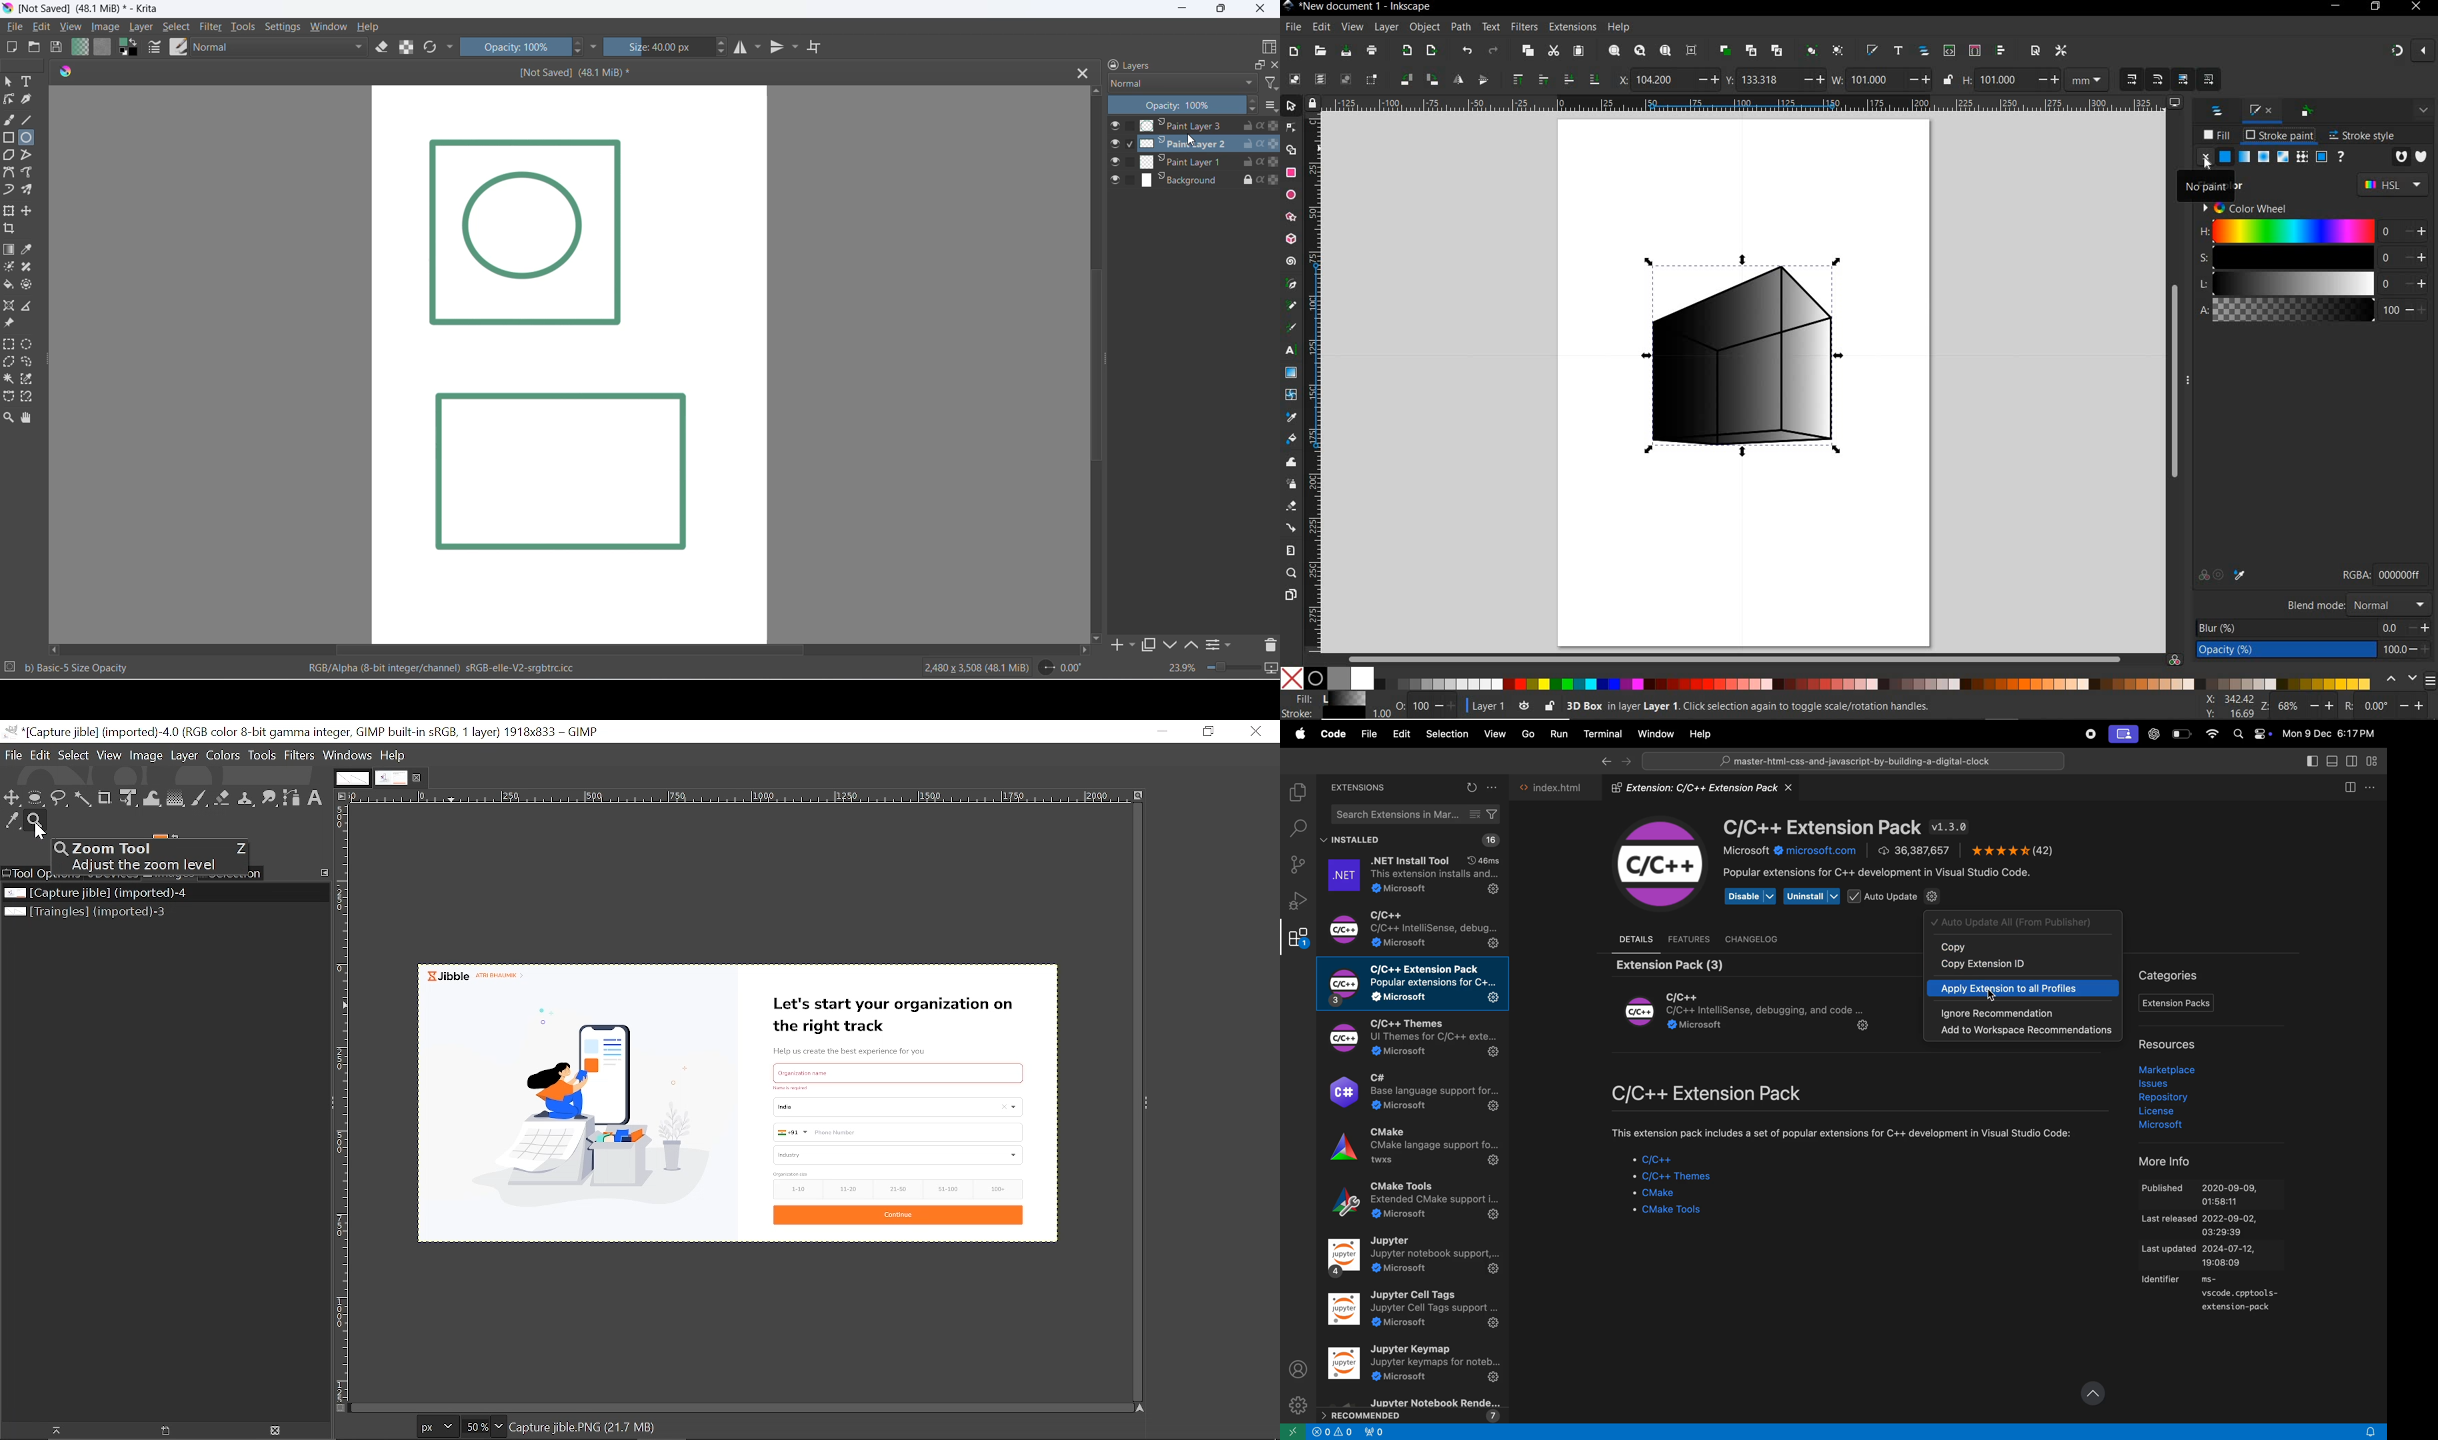  I want to click on pan tool, so click(29, 418).